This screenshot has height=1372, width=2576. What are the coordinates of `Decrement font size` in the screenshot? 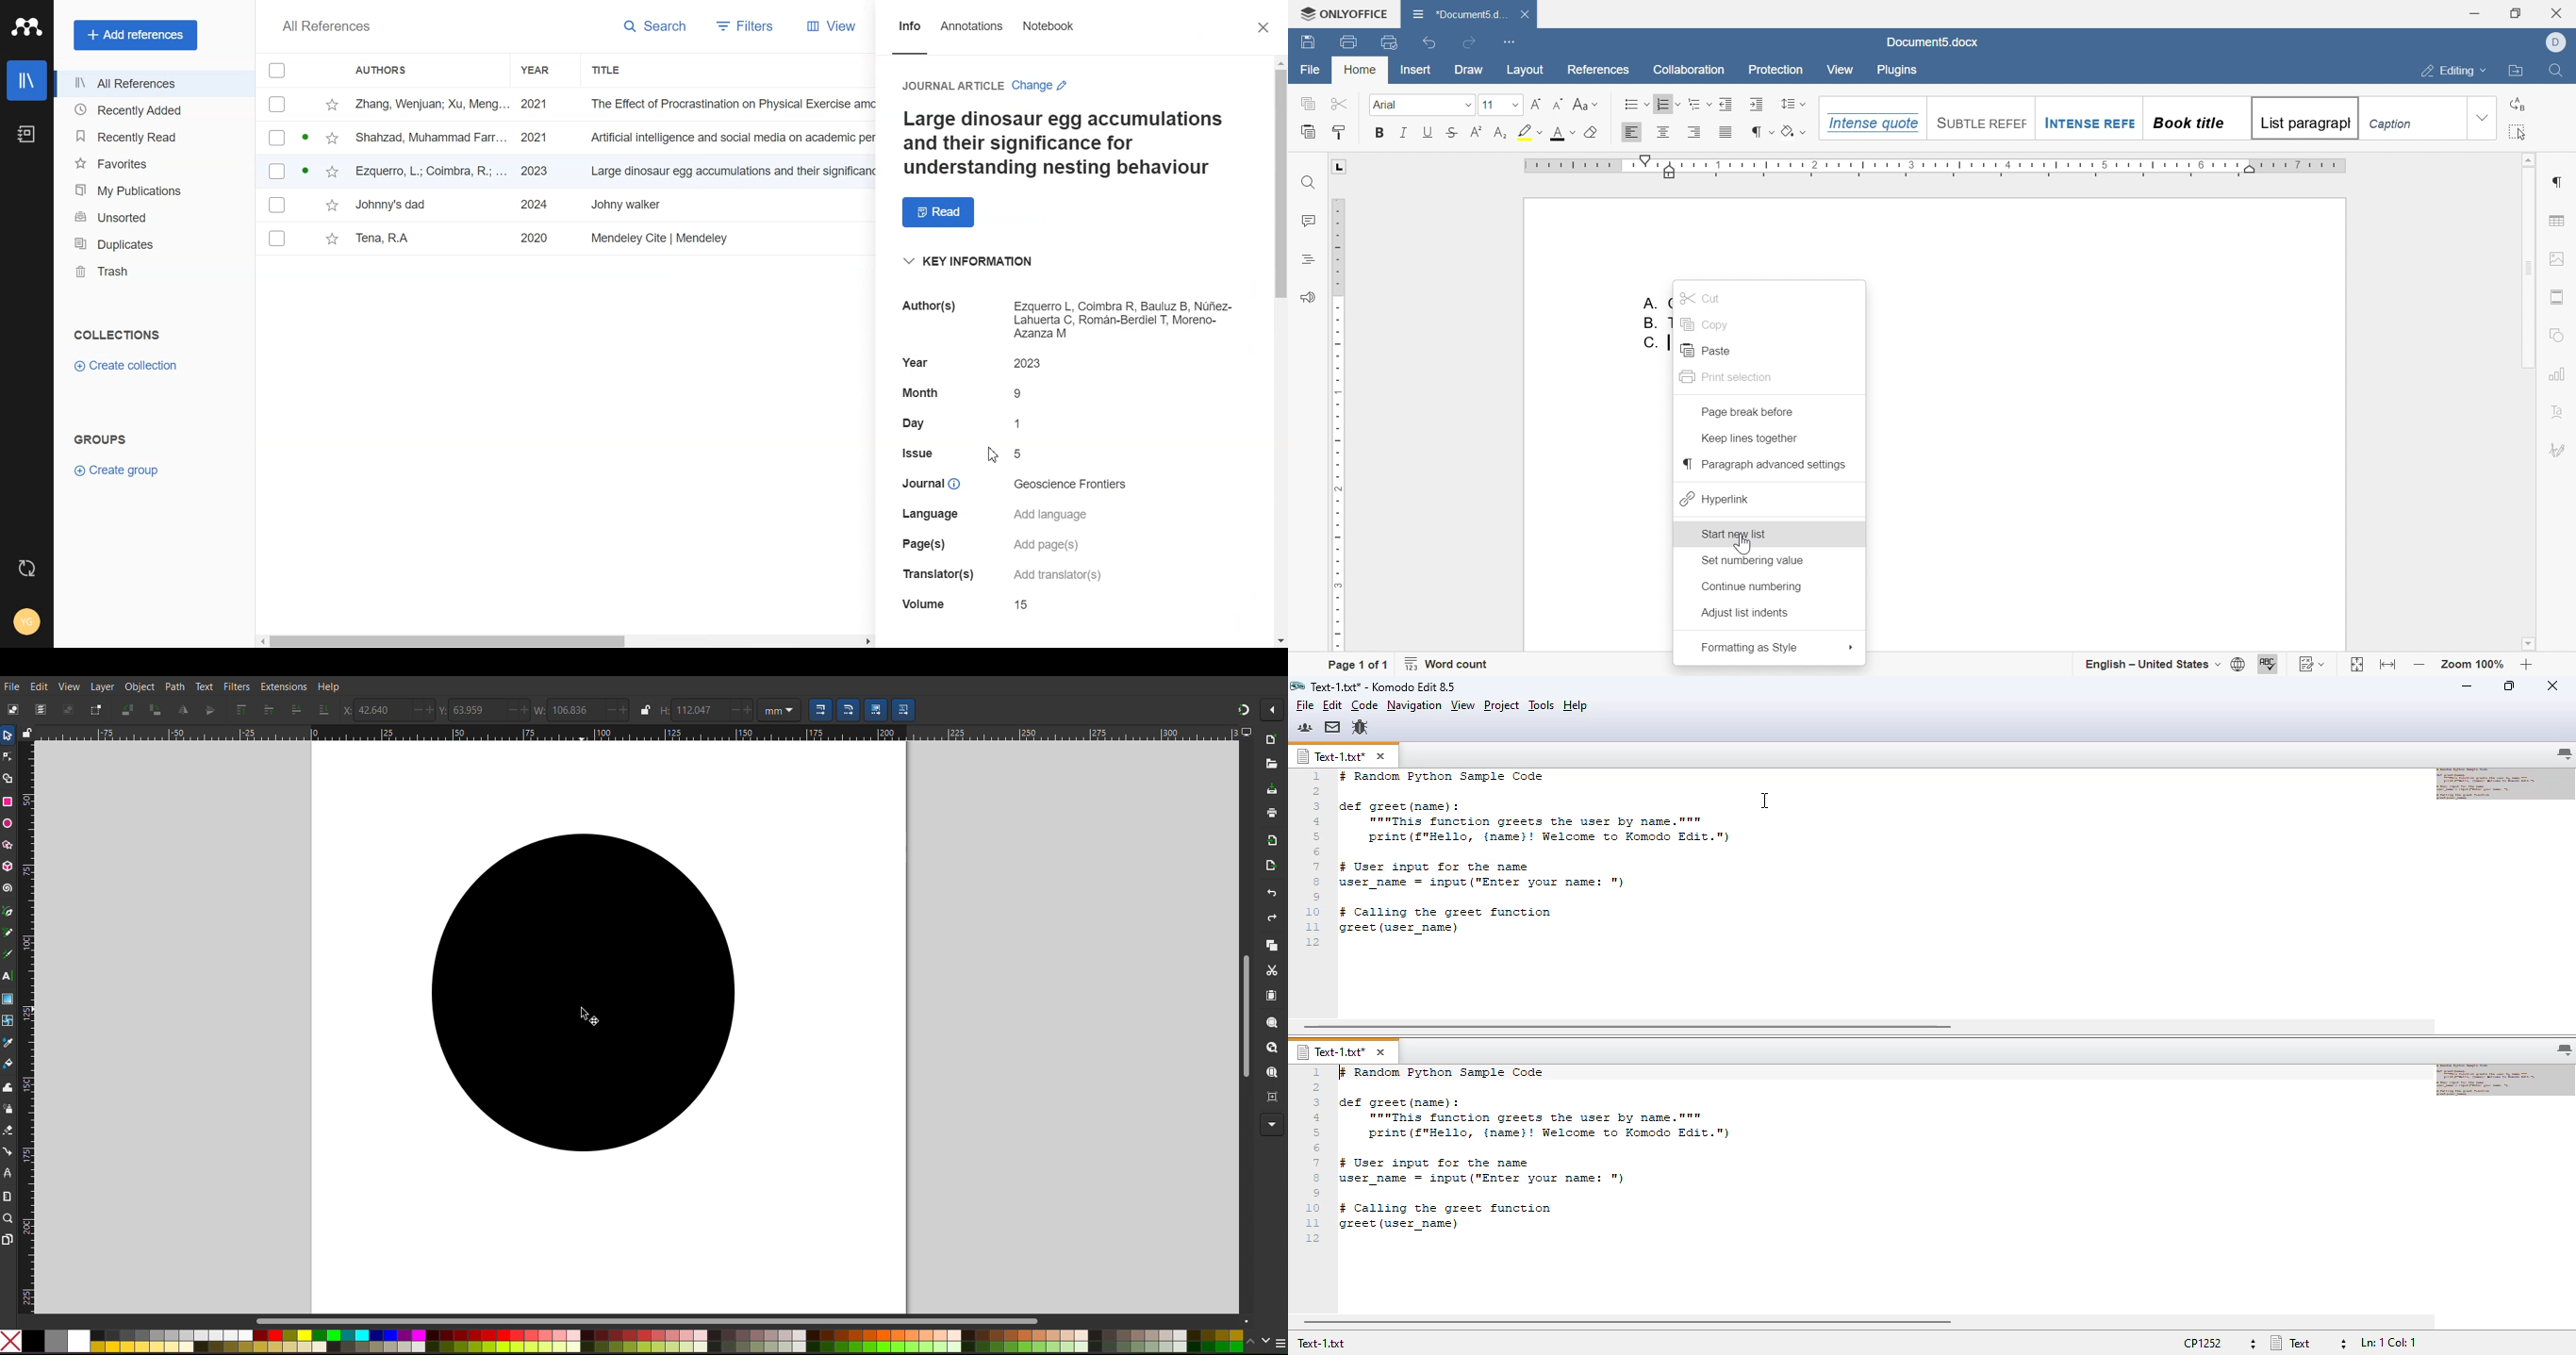 It's located at (1558, 104).